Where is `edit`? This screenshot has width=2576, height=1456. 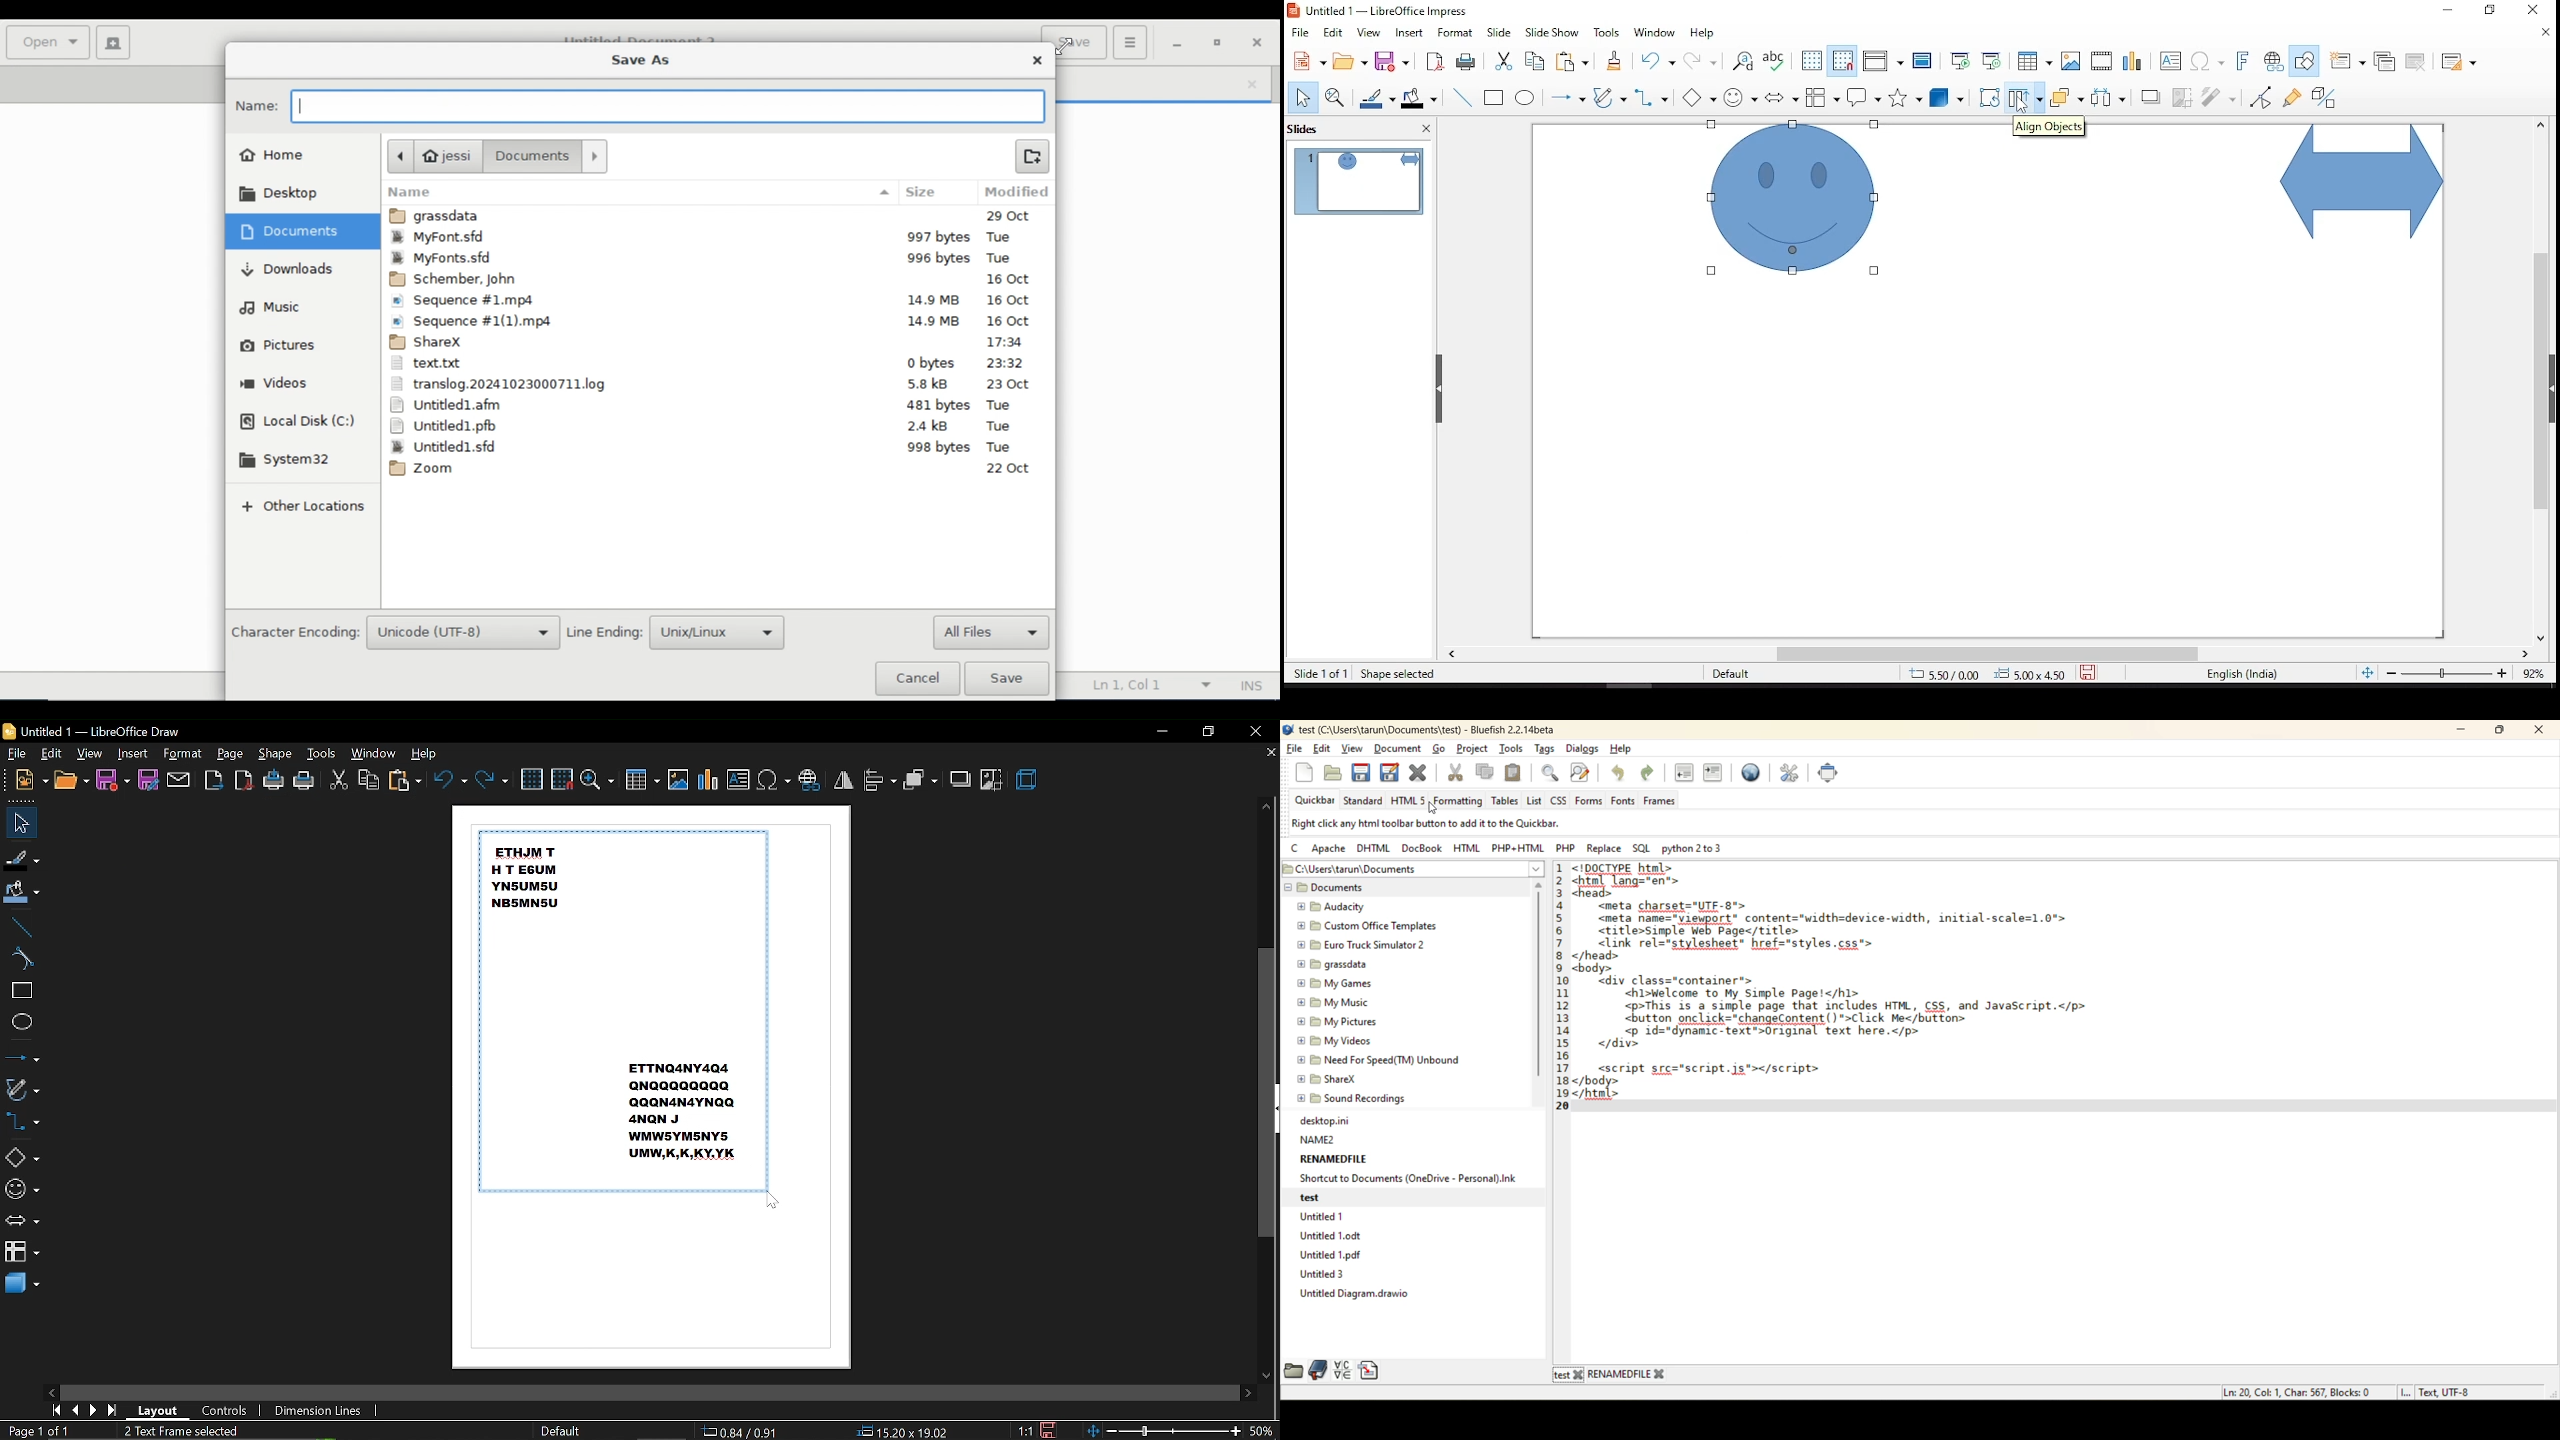
edit is located at coordinates (1333, 33).